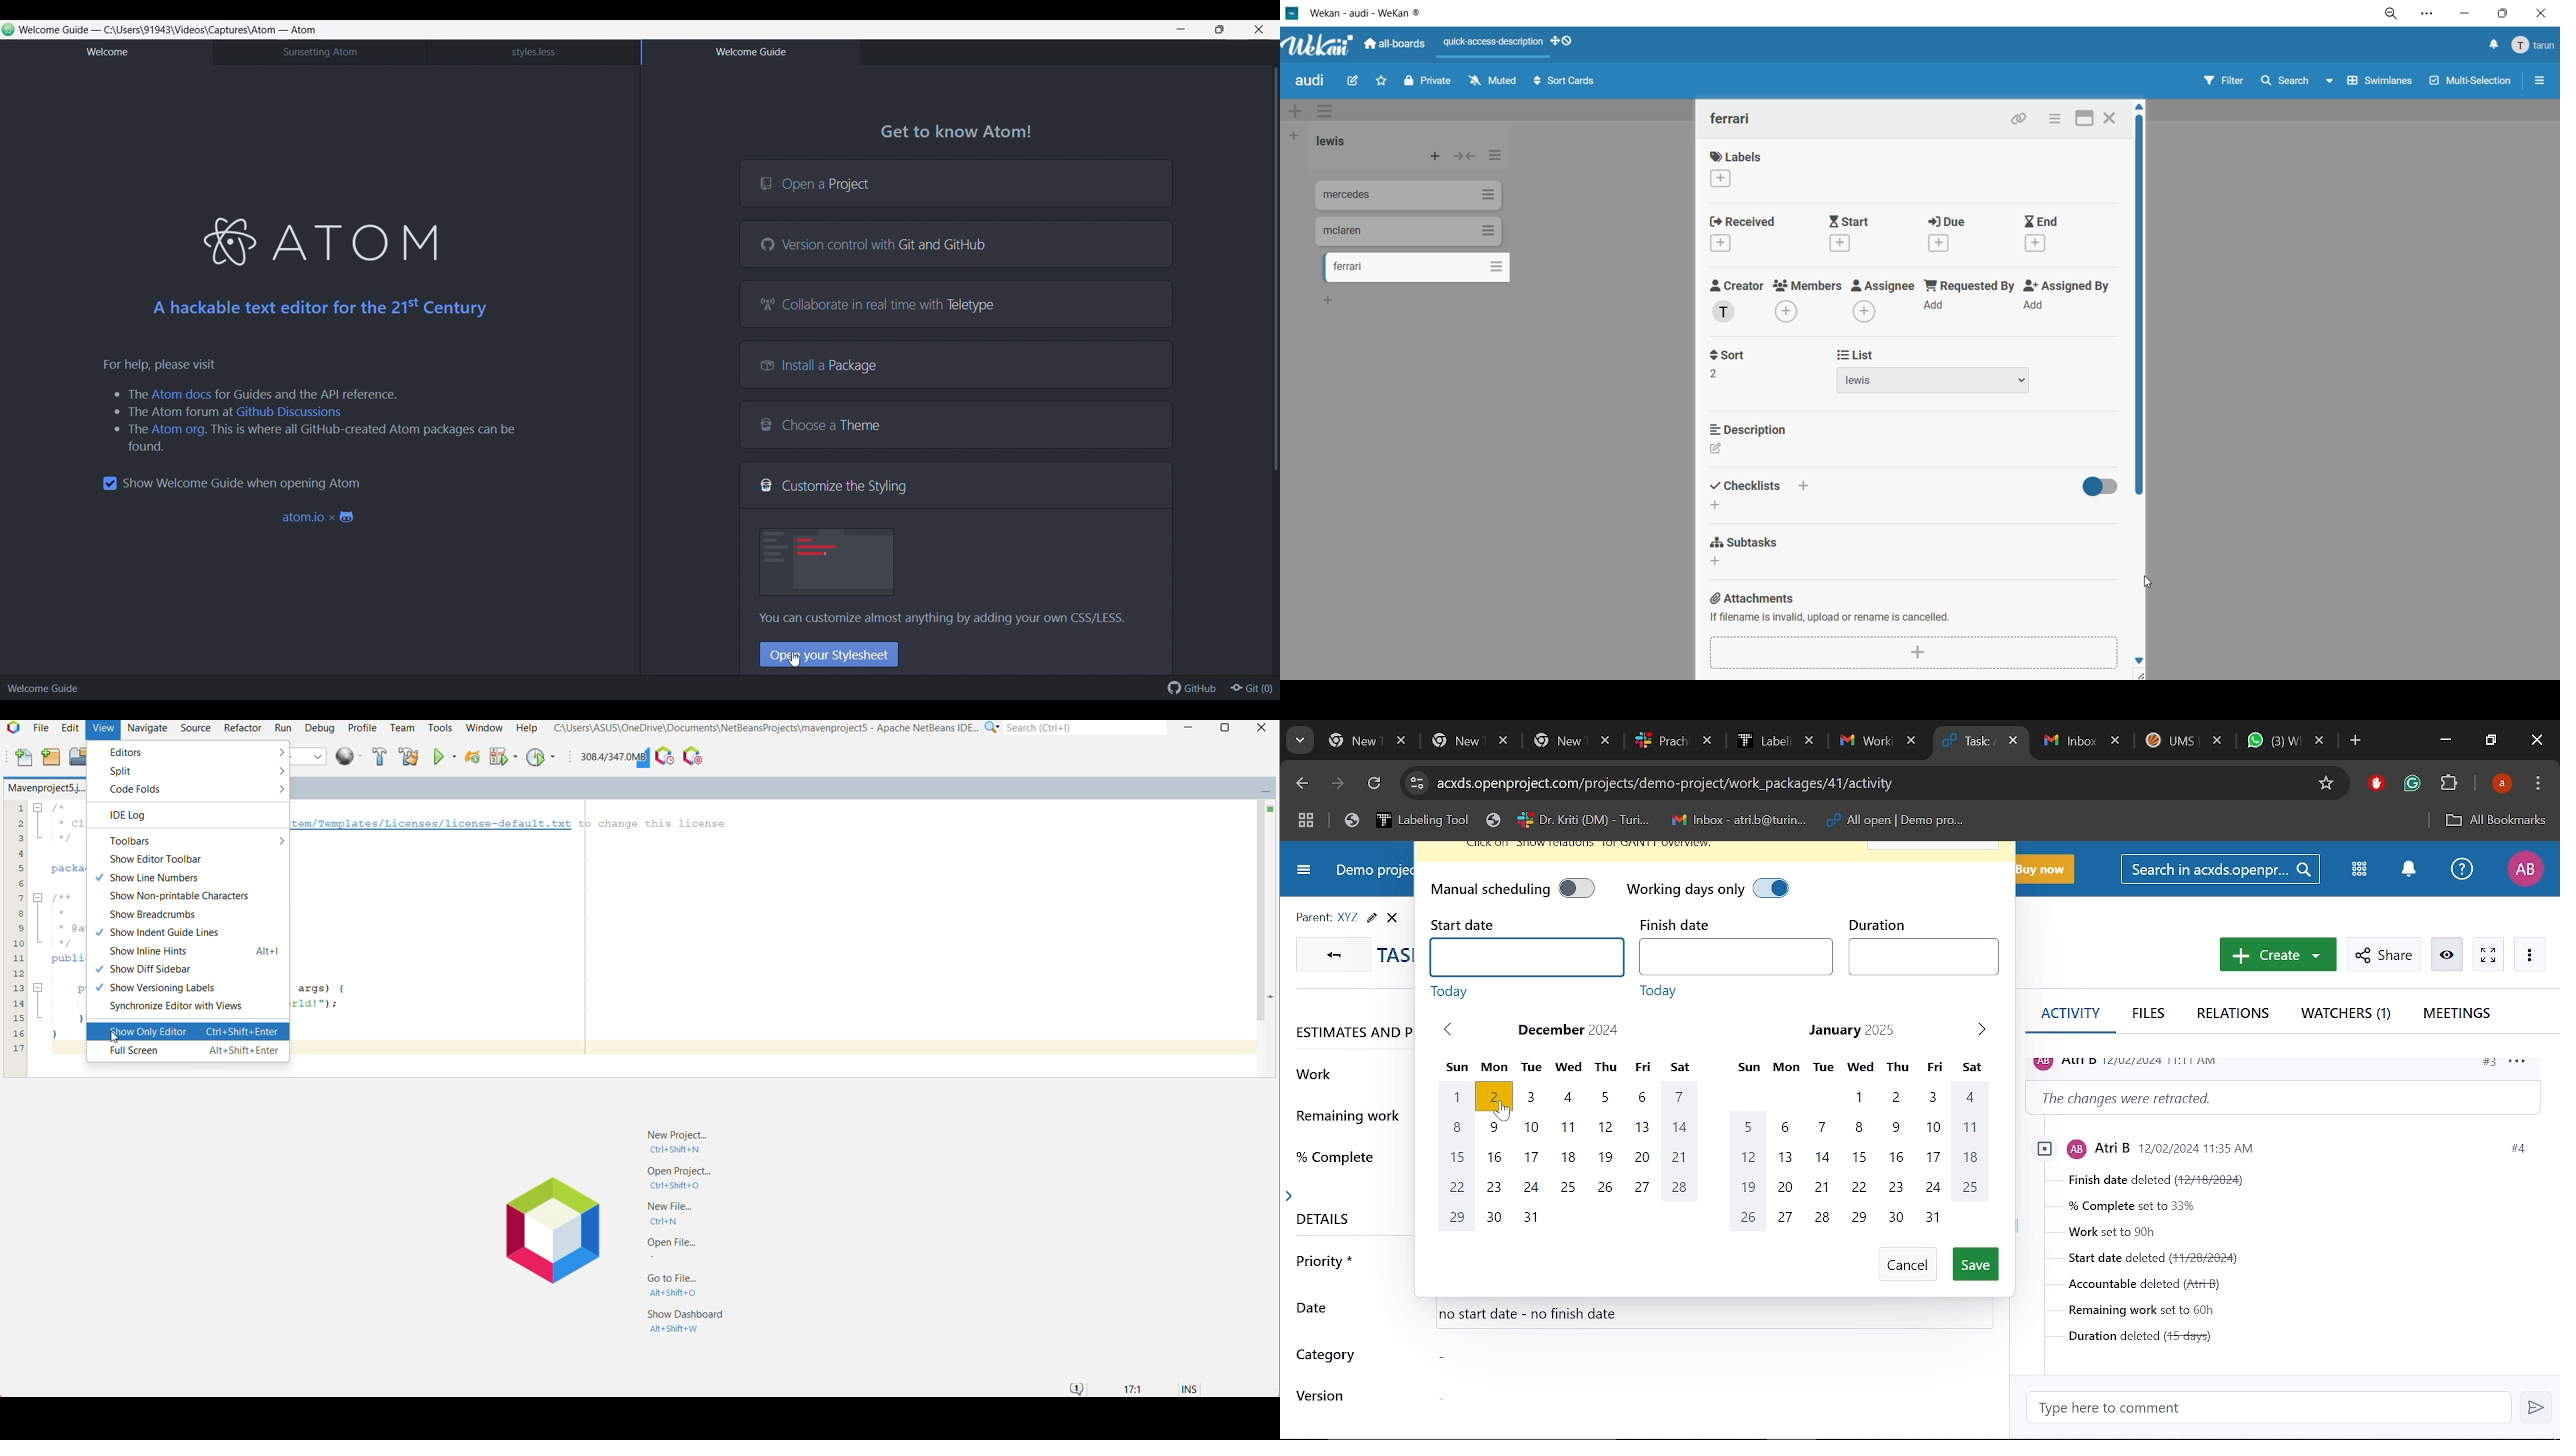  Describe the element at coordinates (2348, 1014) in the screenshot. I see `Watchers` at that location.